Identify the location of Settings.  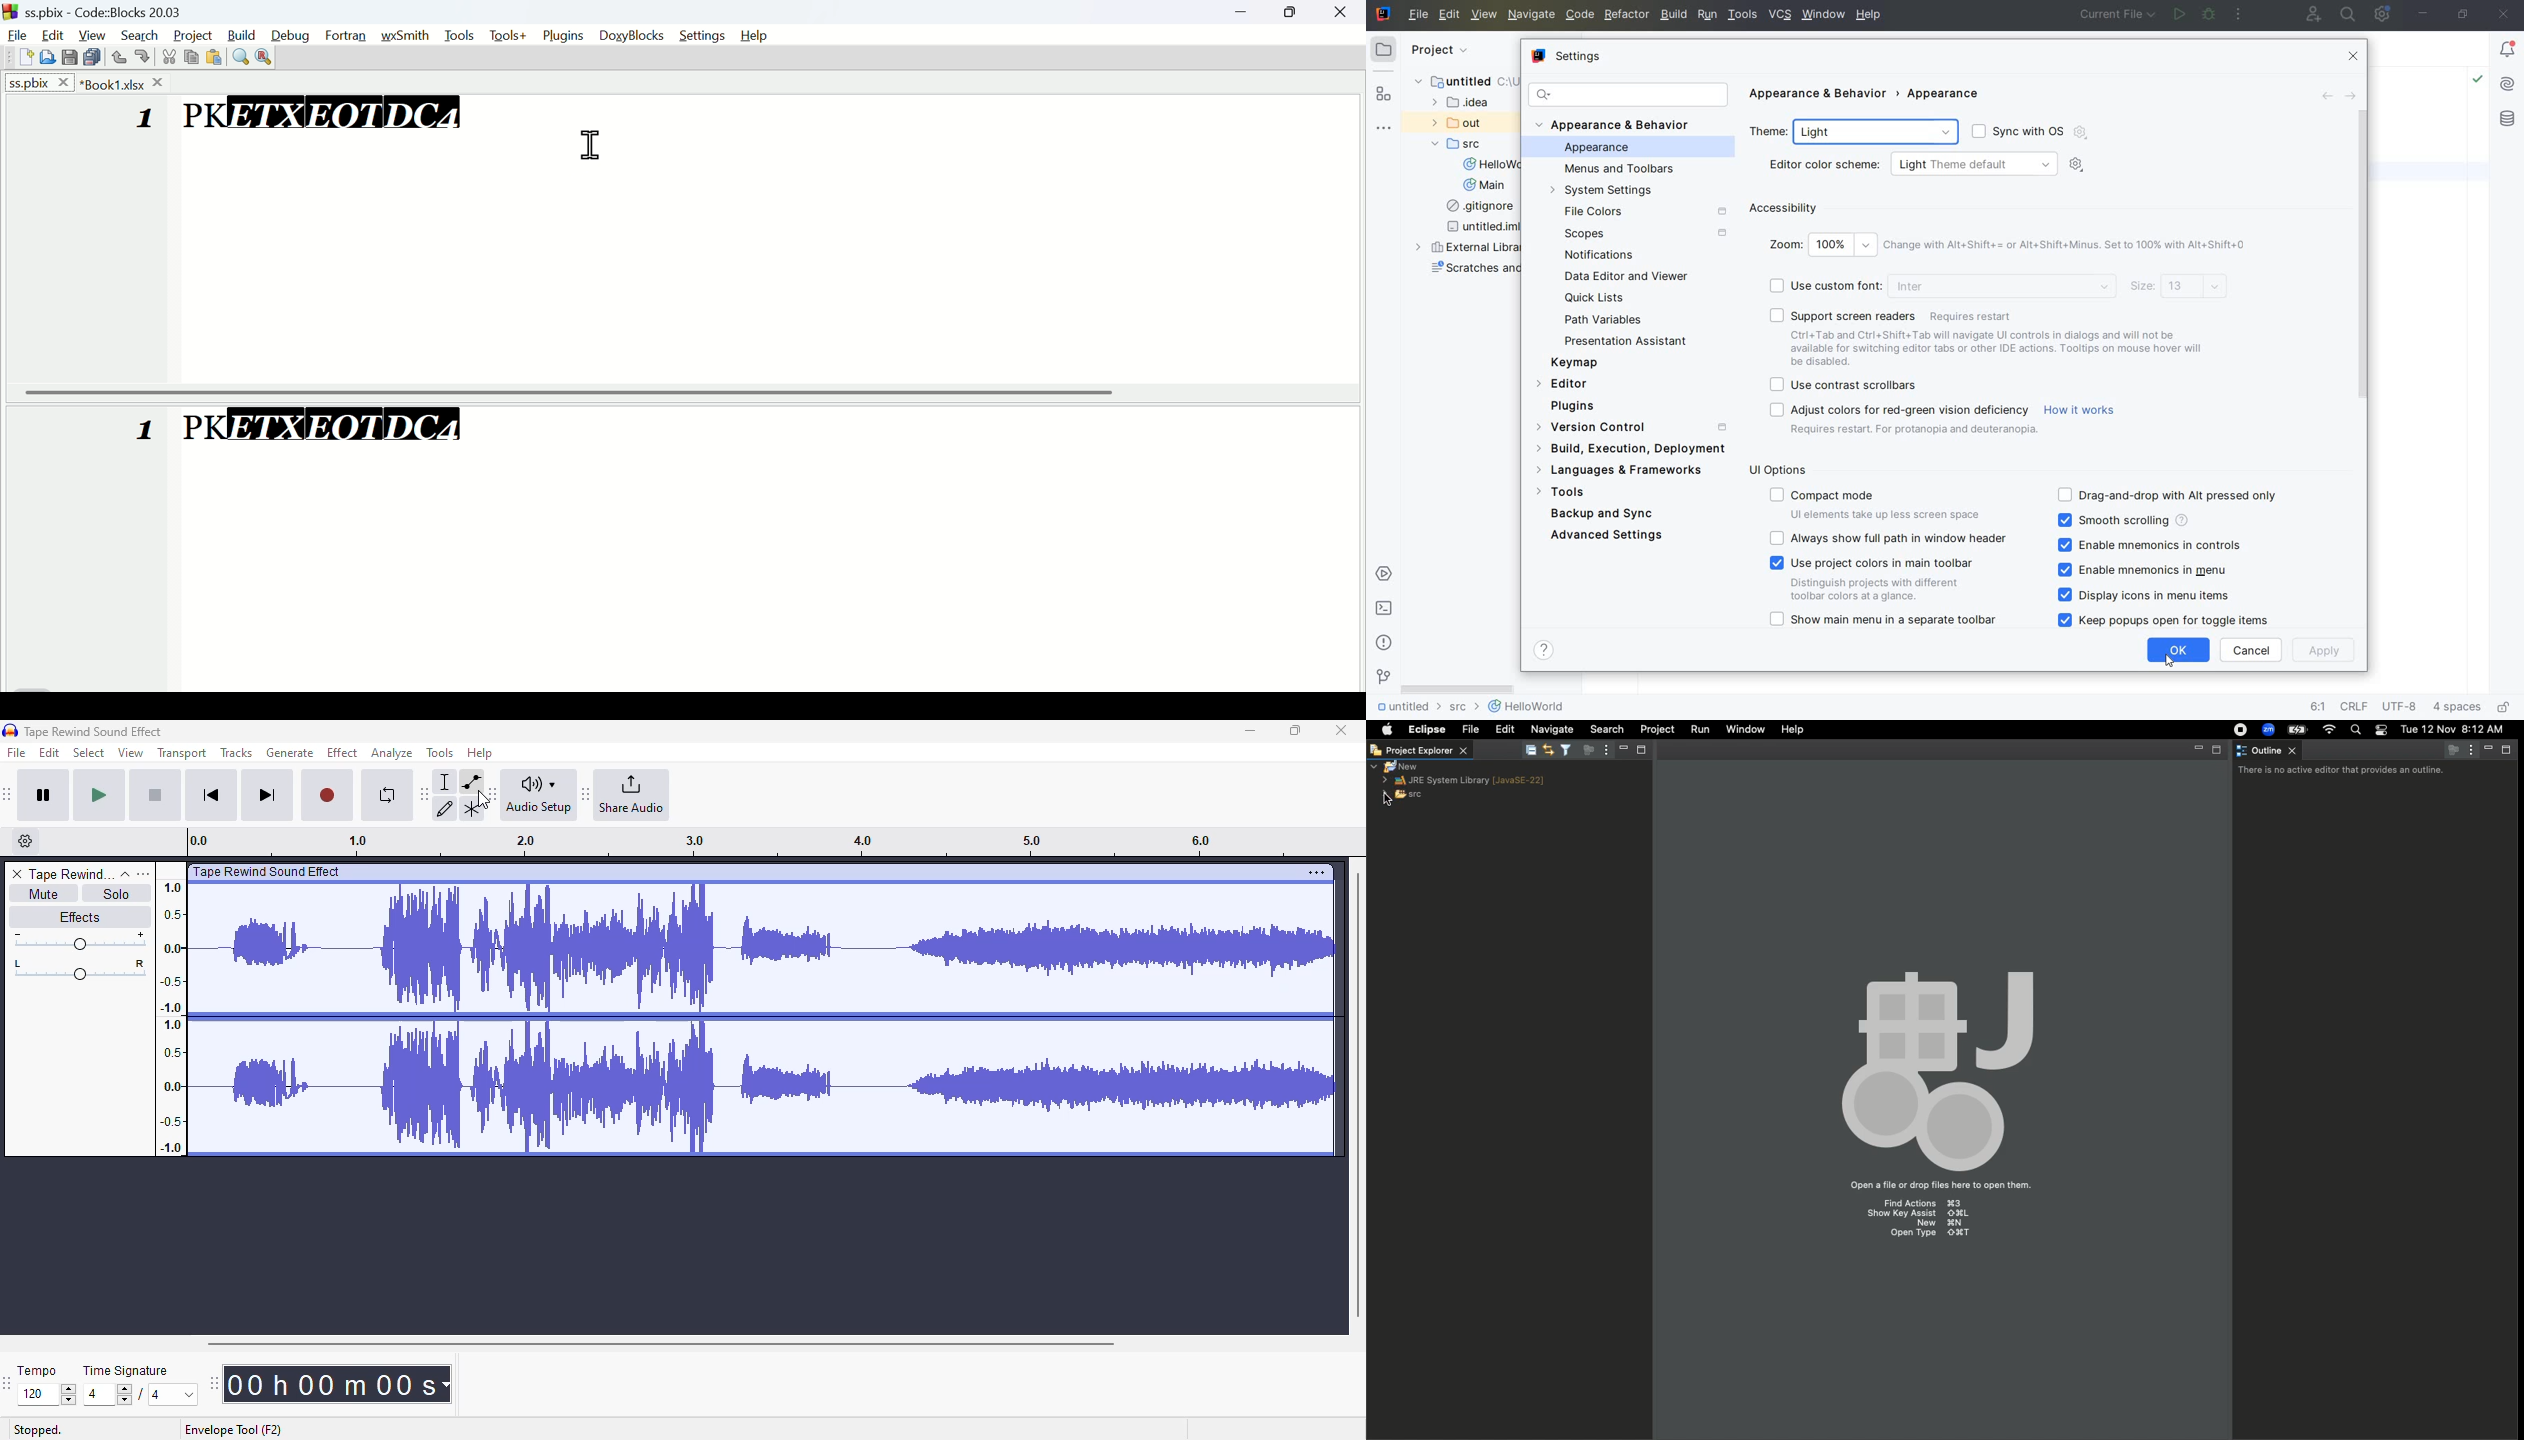
(701, 36).